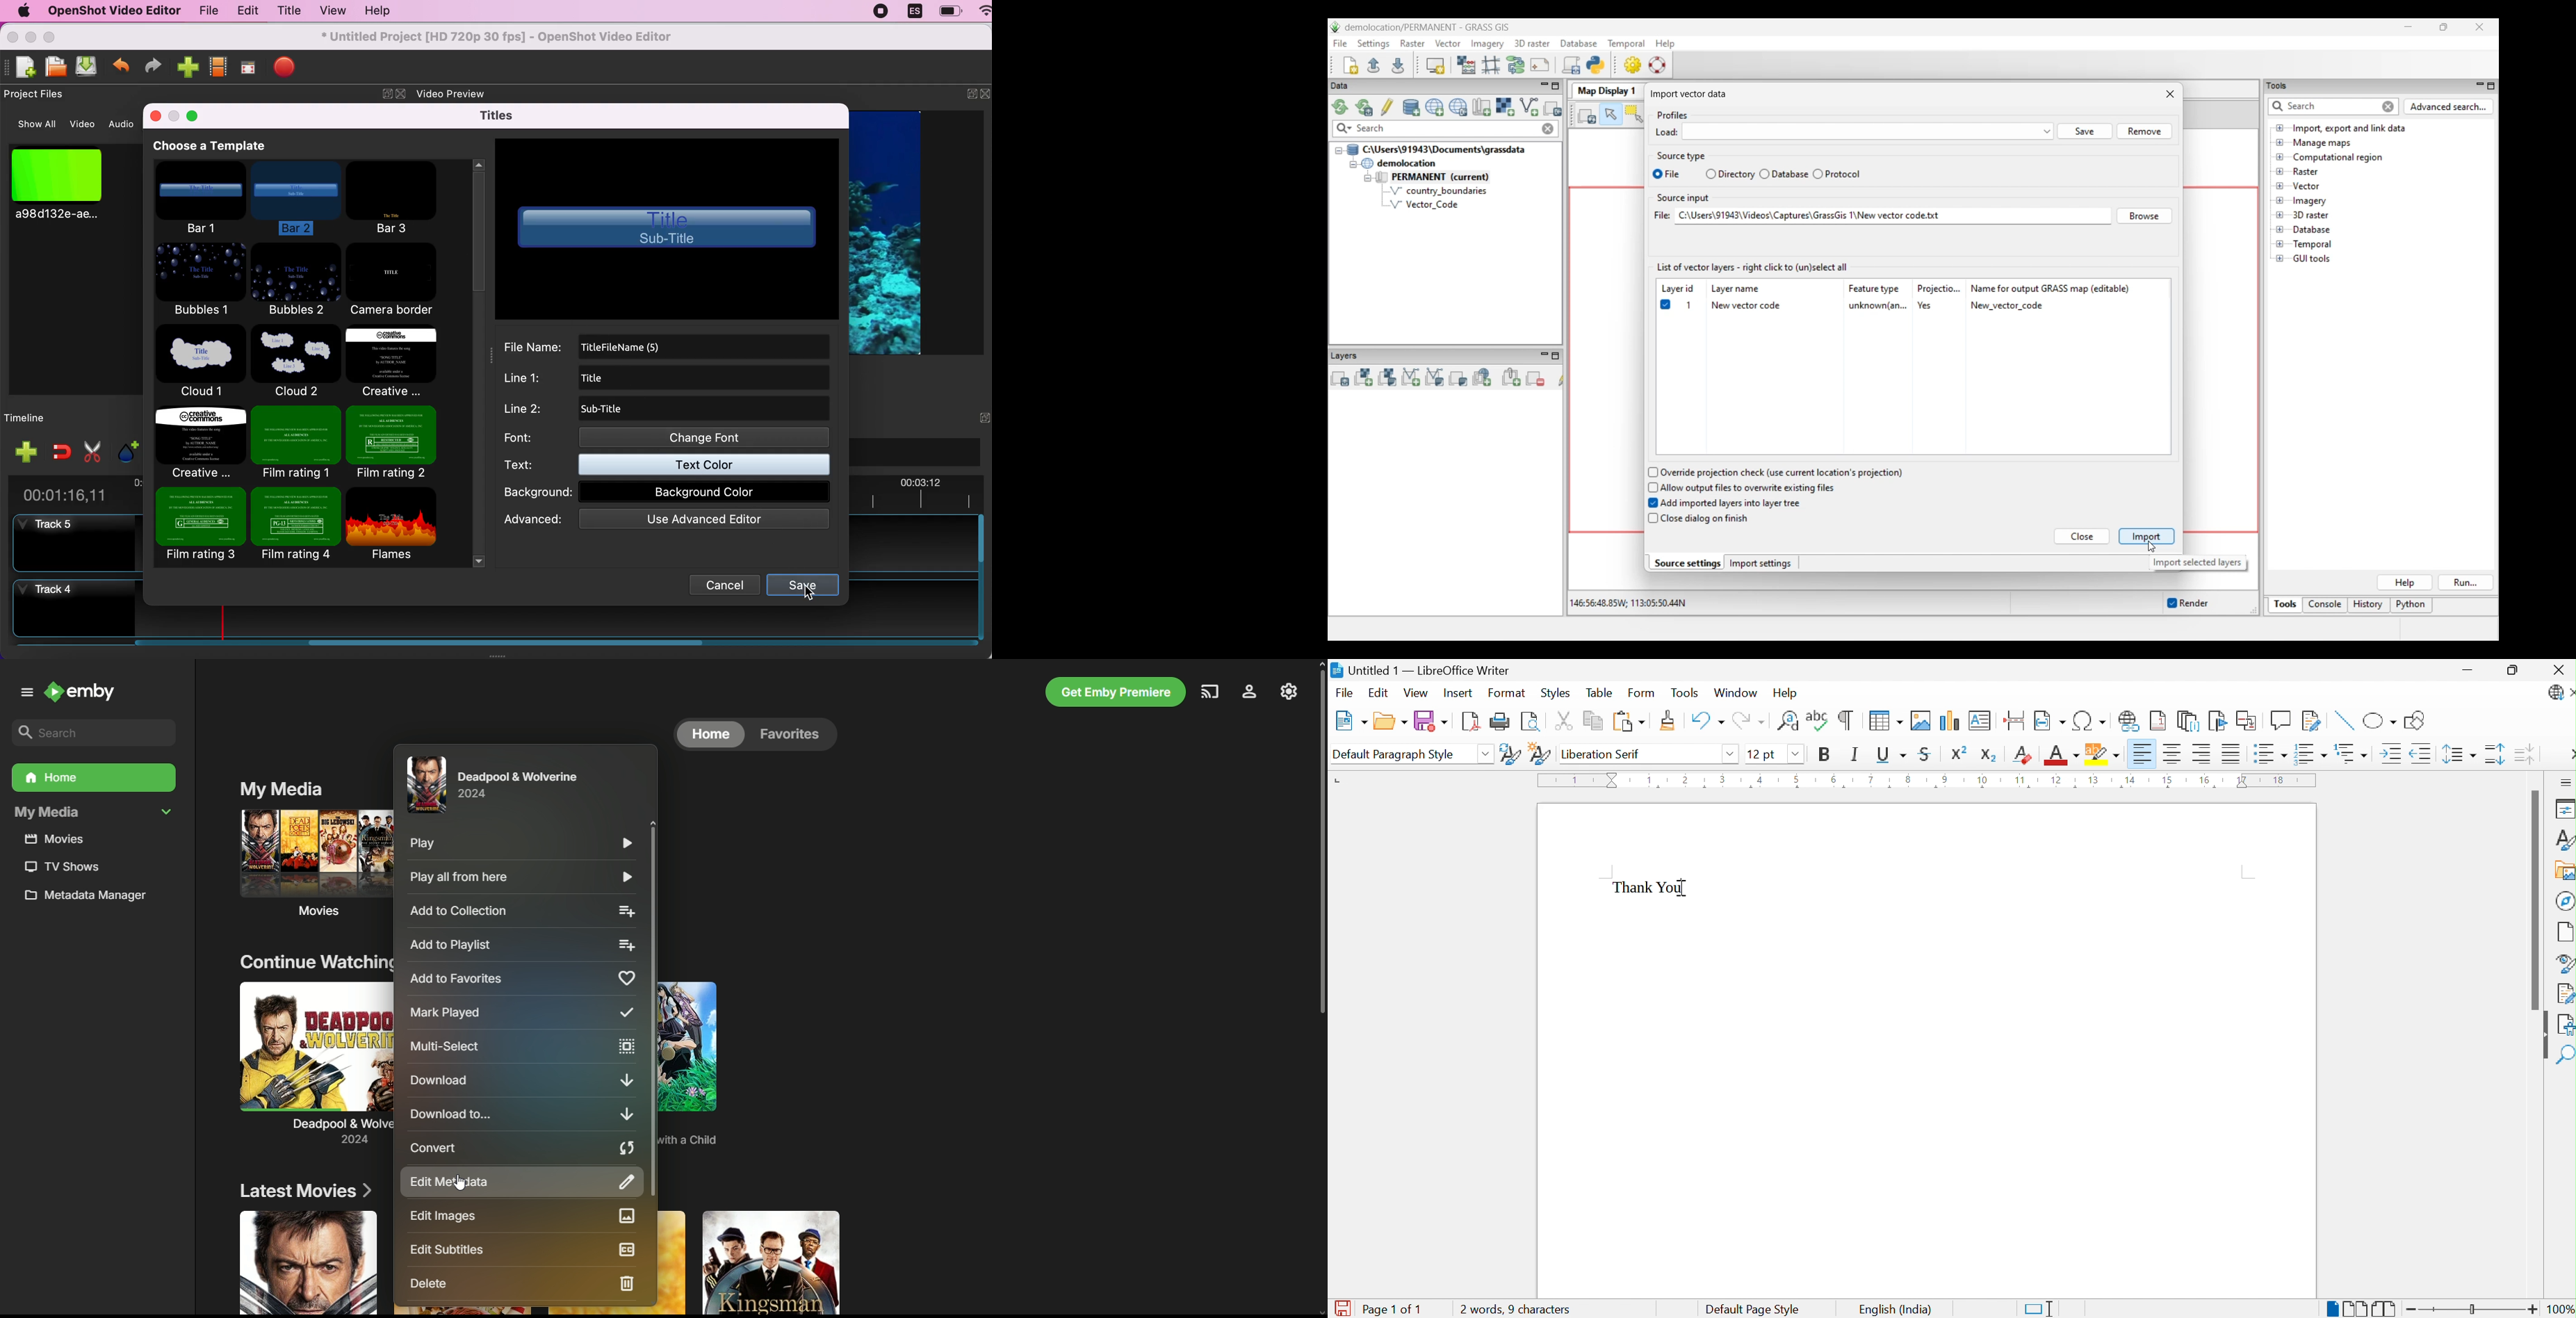  Describe the element at coordinates (23, 10) in the screenshot. I see `mac logo` at that location.